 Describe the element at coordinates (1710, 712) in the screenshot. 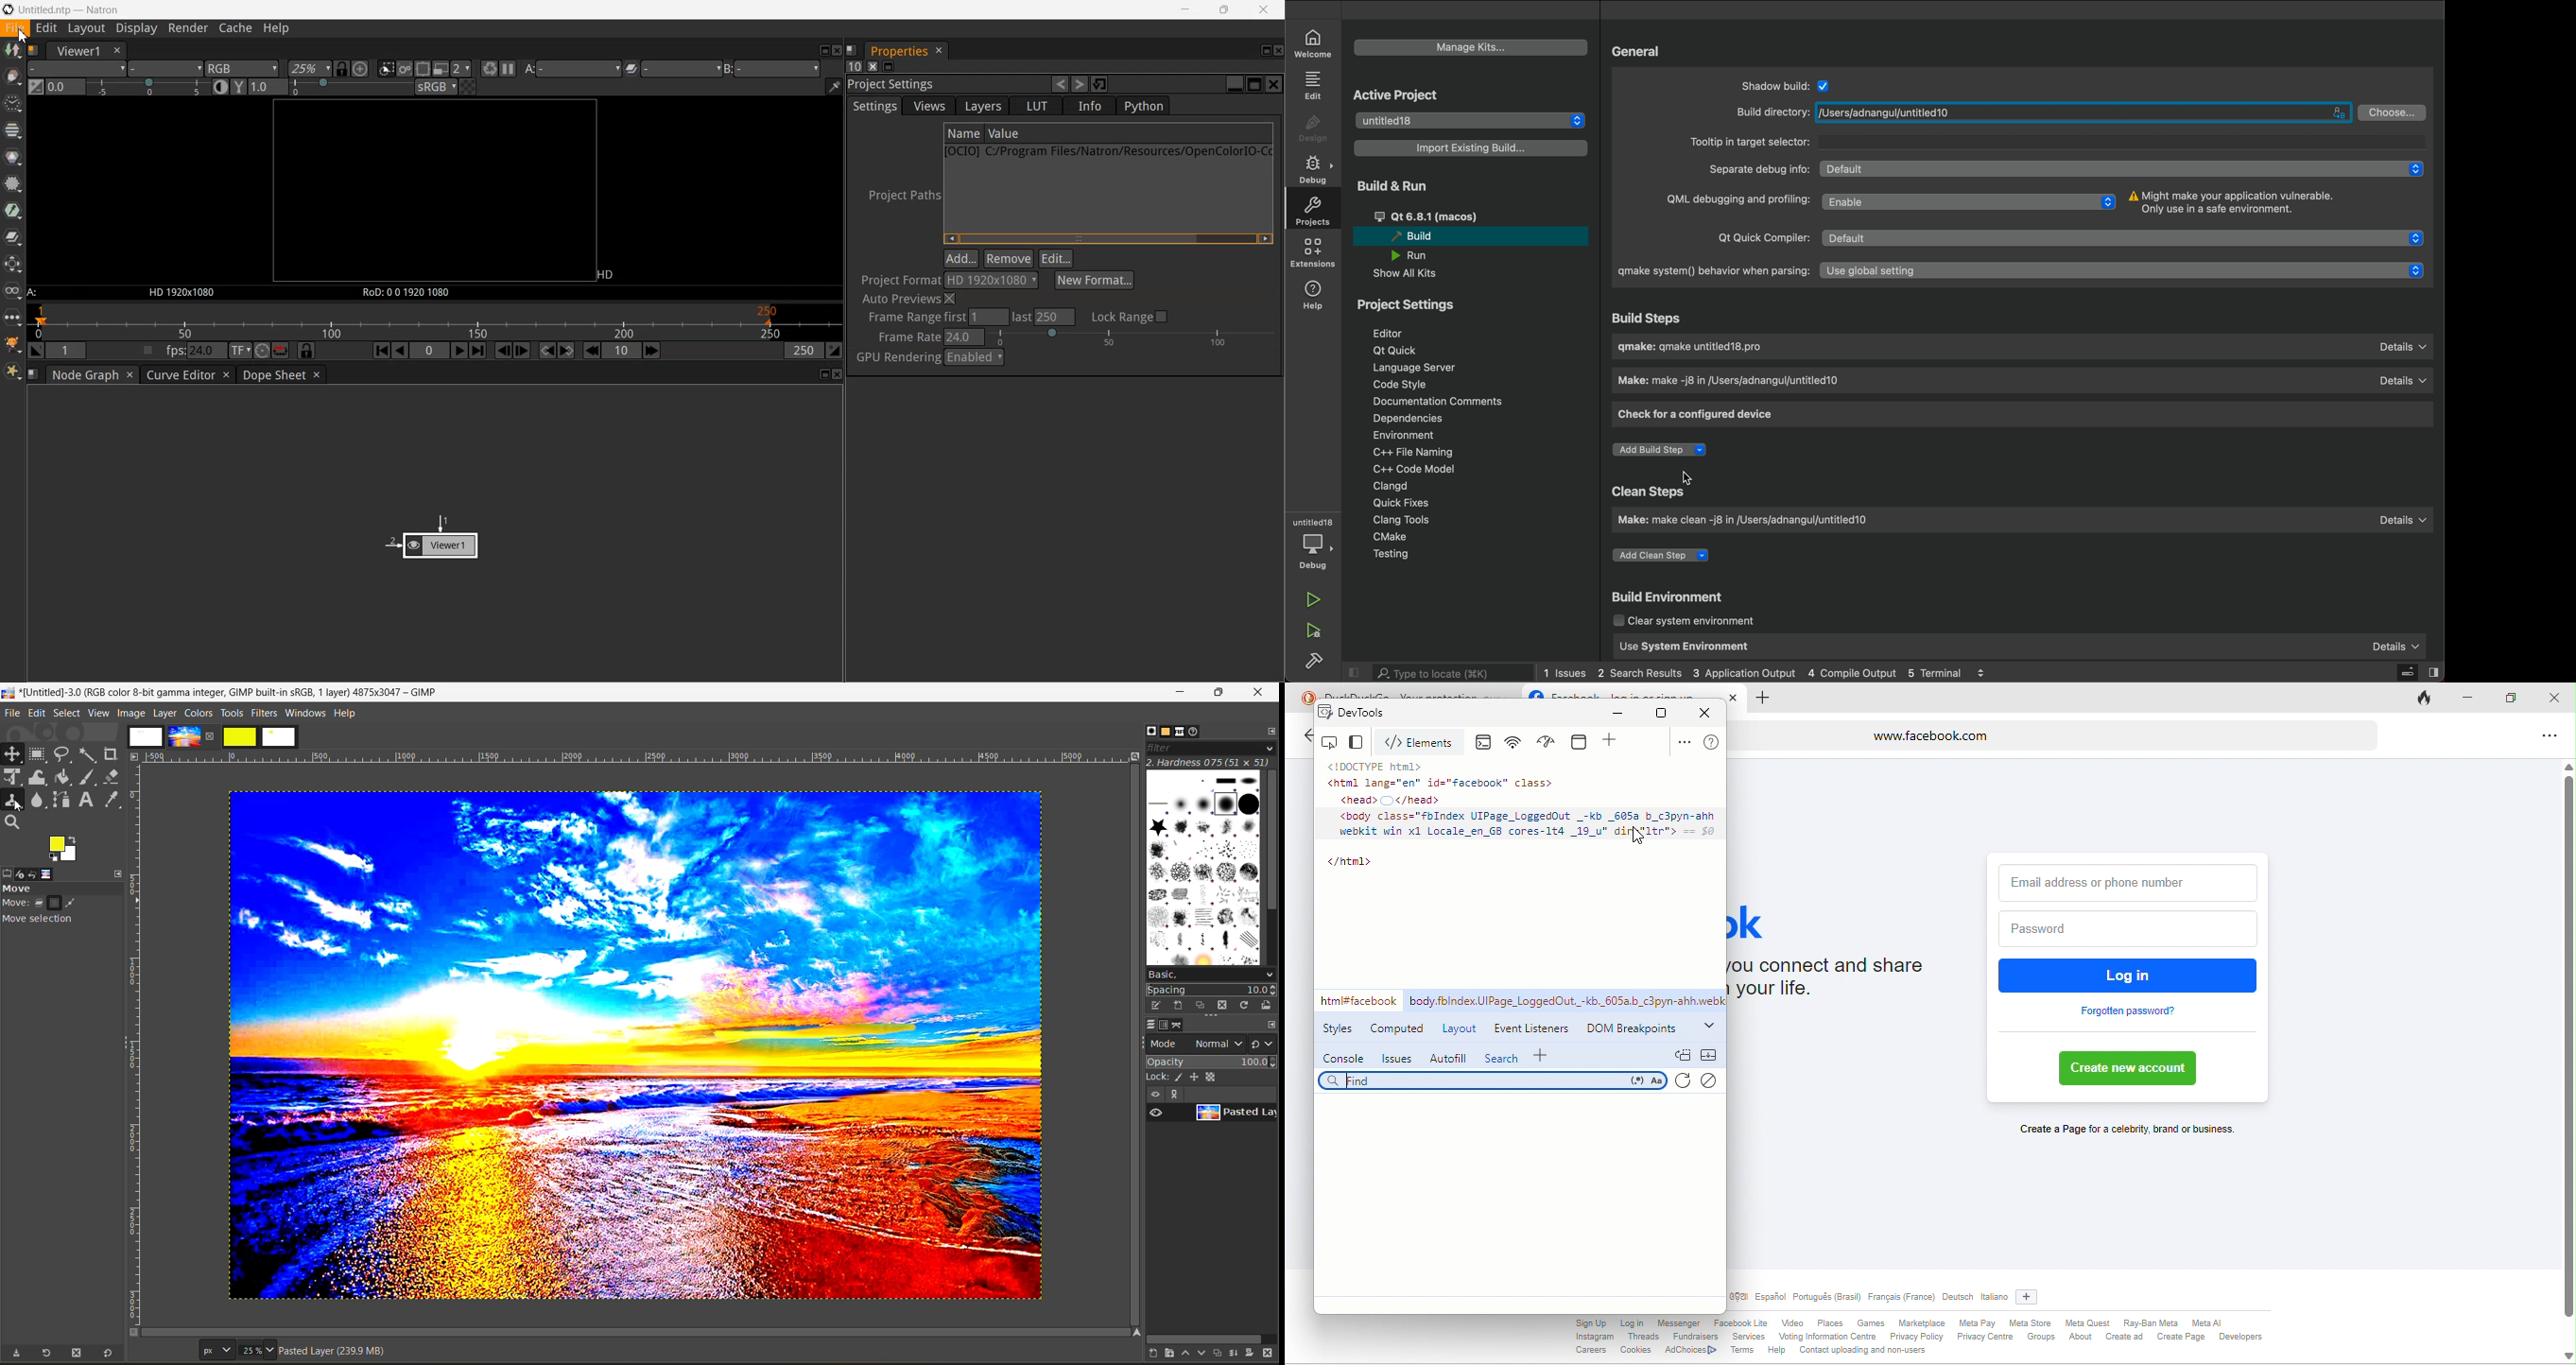

I see `close` at that location.